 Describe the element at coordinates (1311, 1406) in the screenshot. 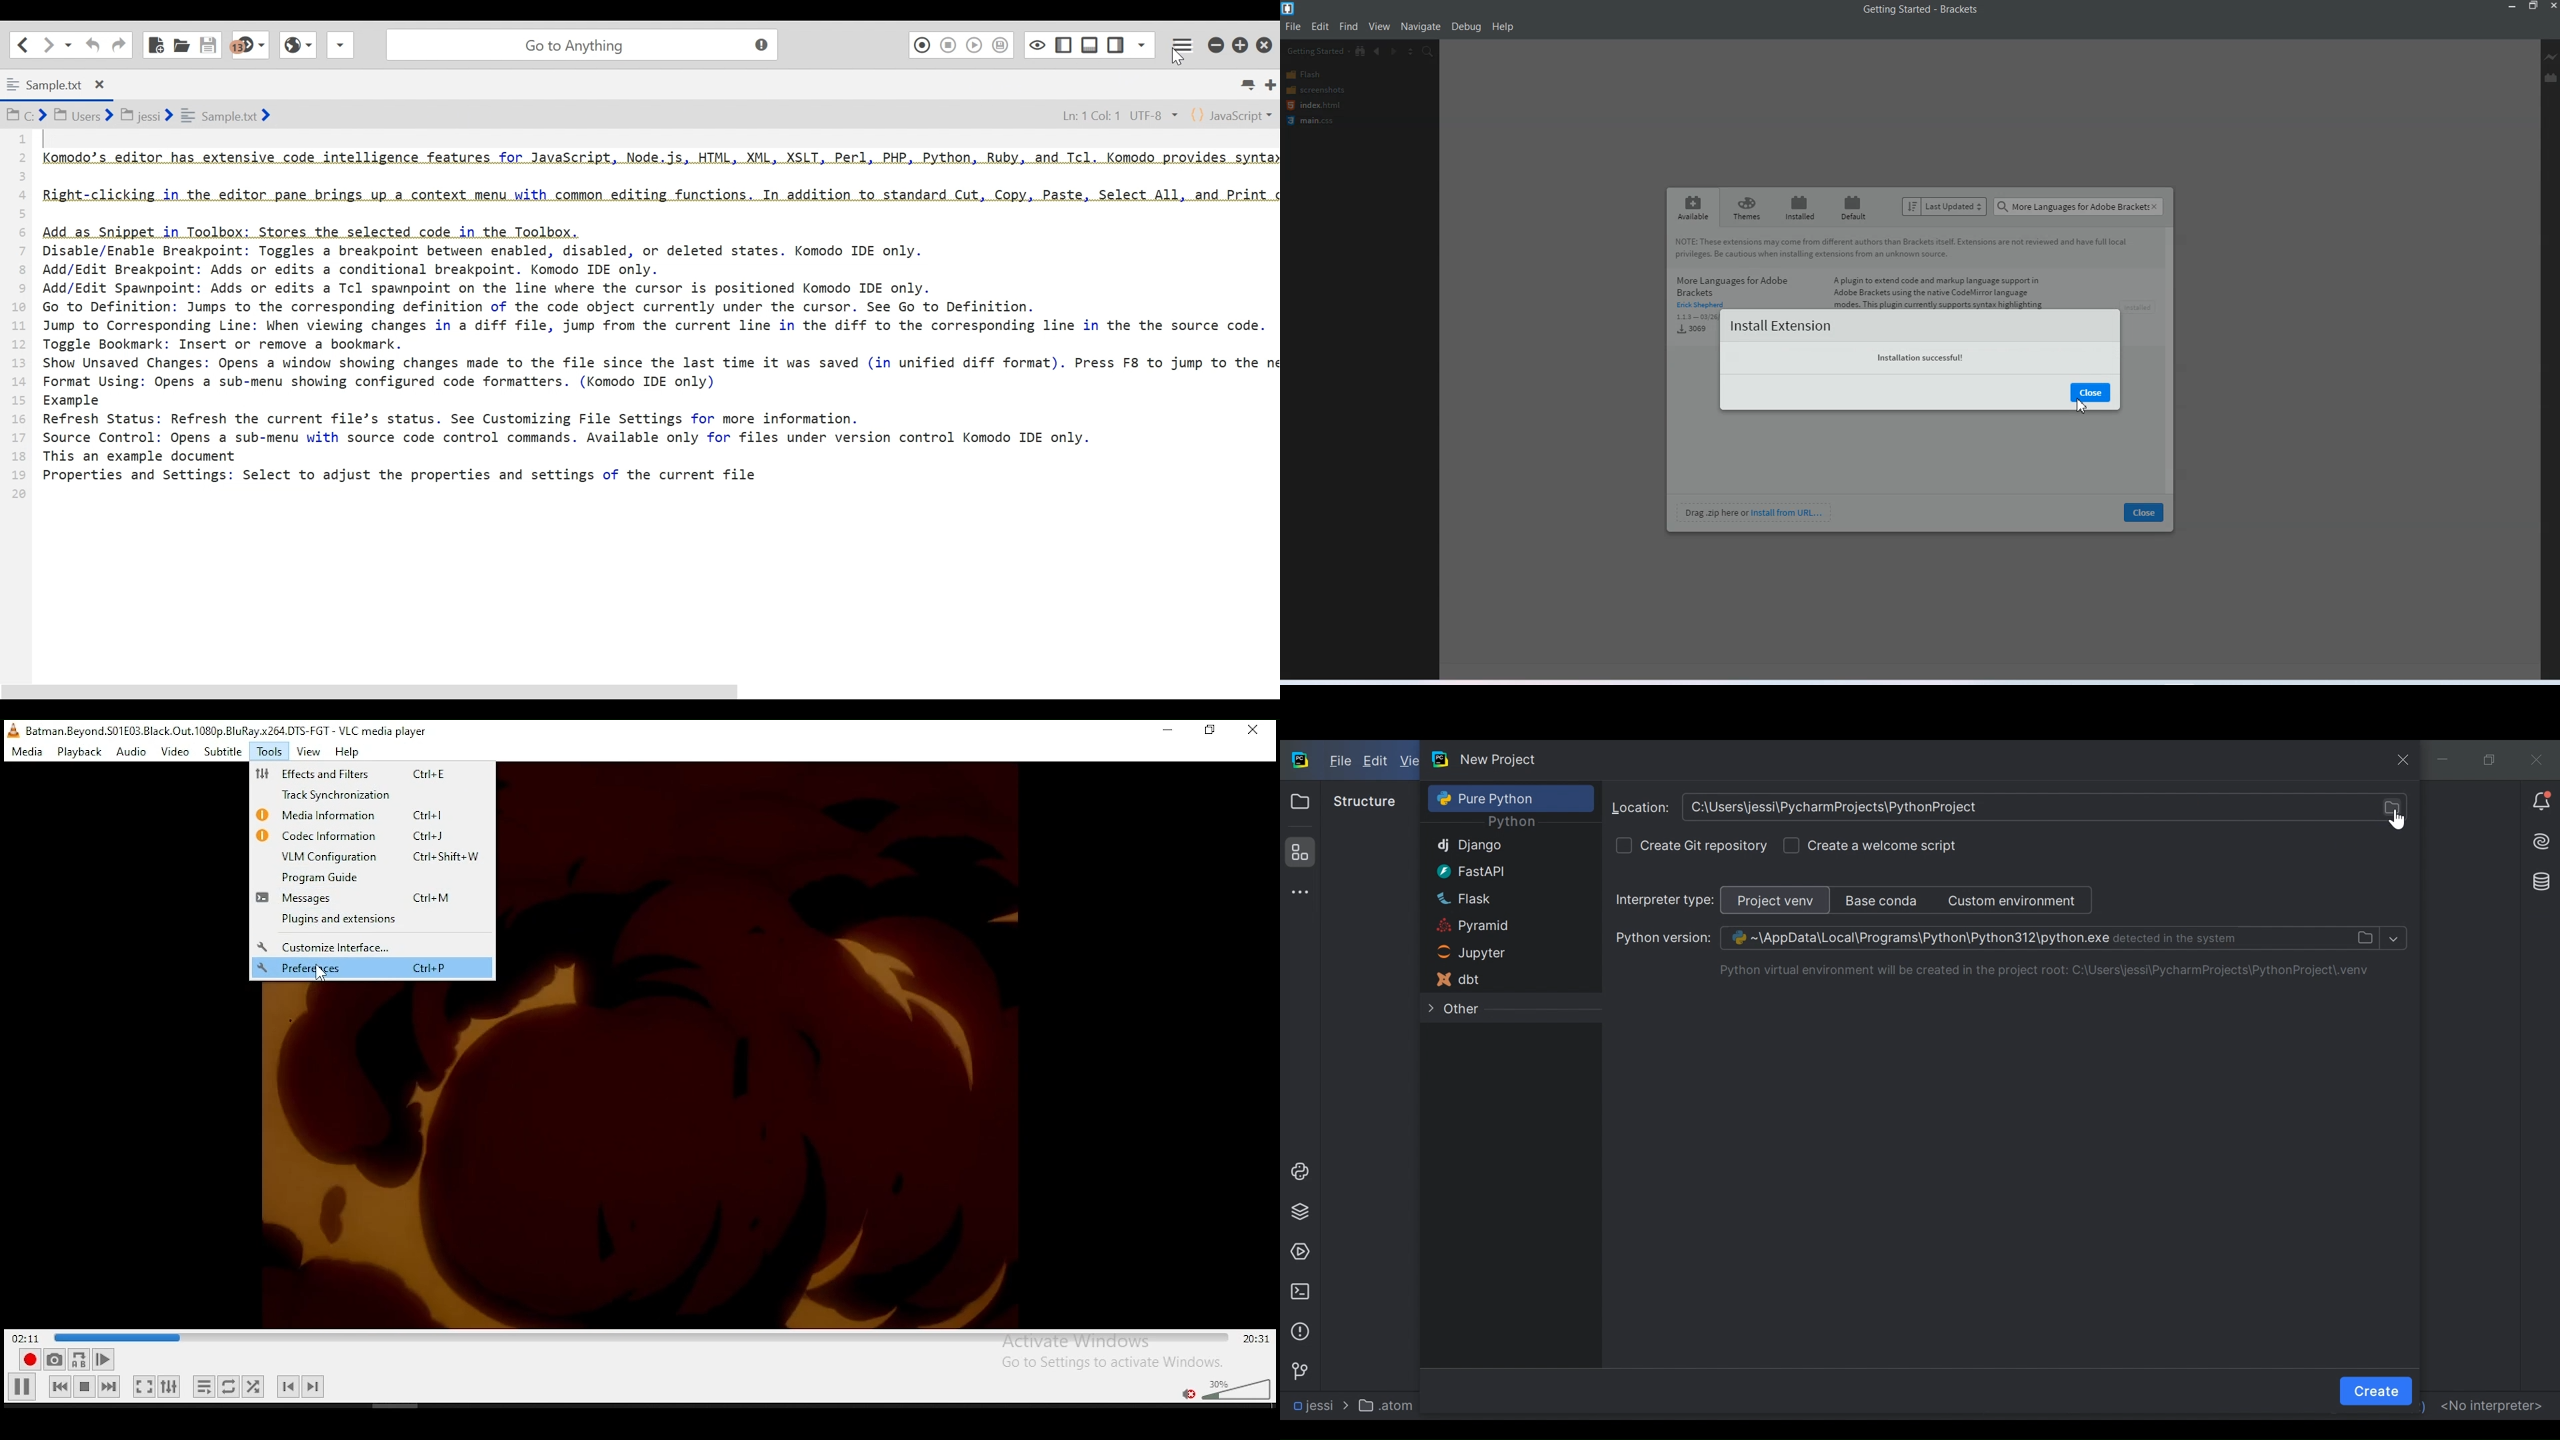

I see `jes` at that location.